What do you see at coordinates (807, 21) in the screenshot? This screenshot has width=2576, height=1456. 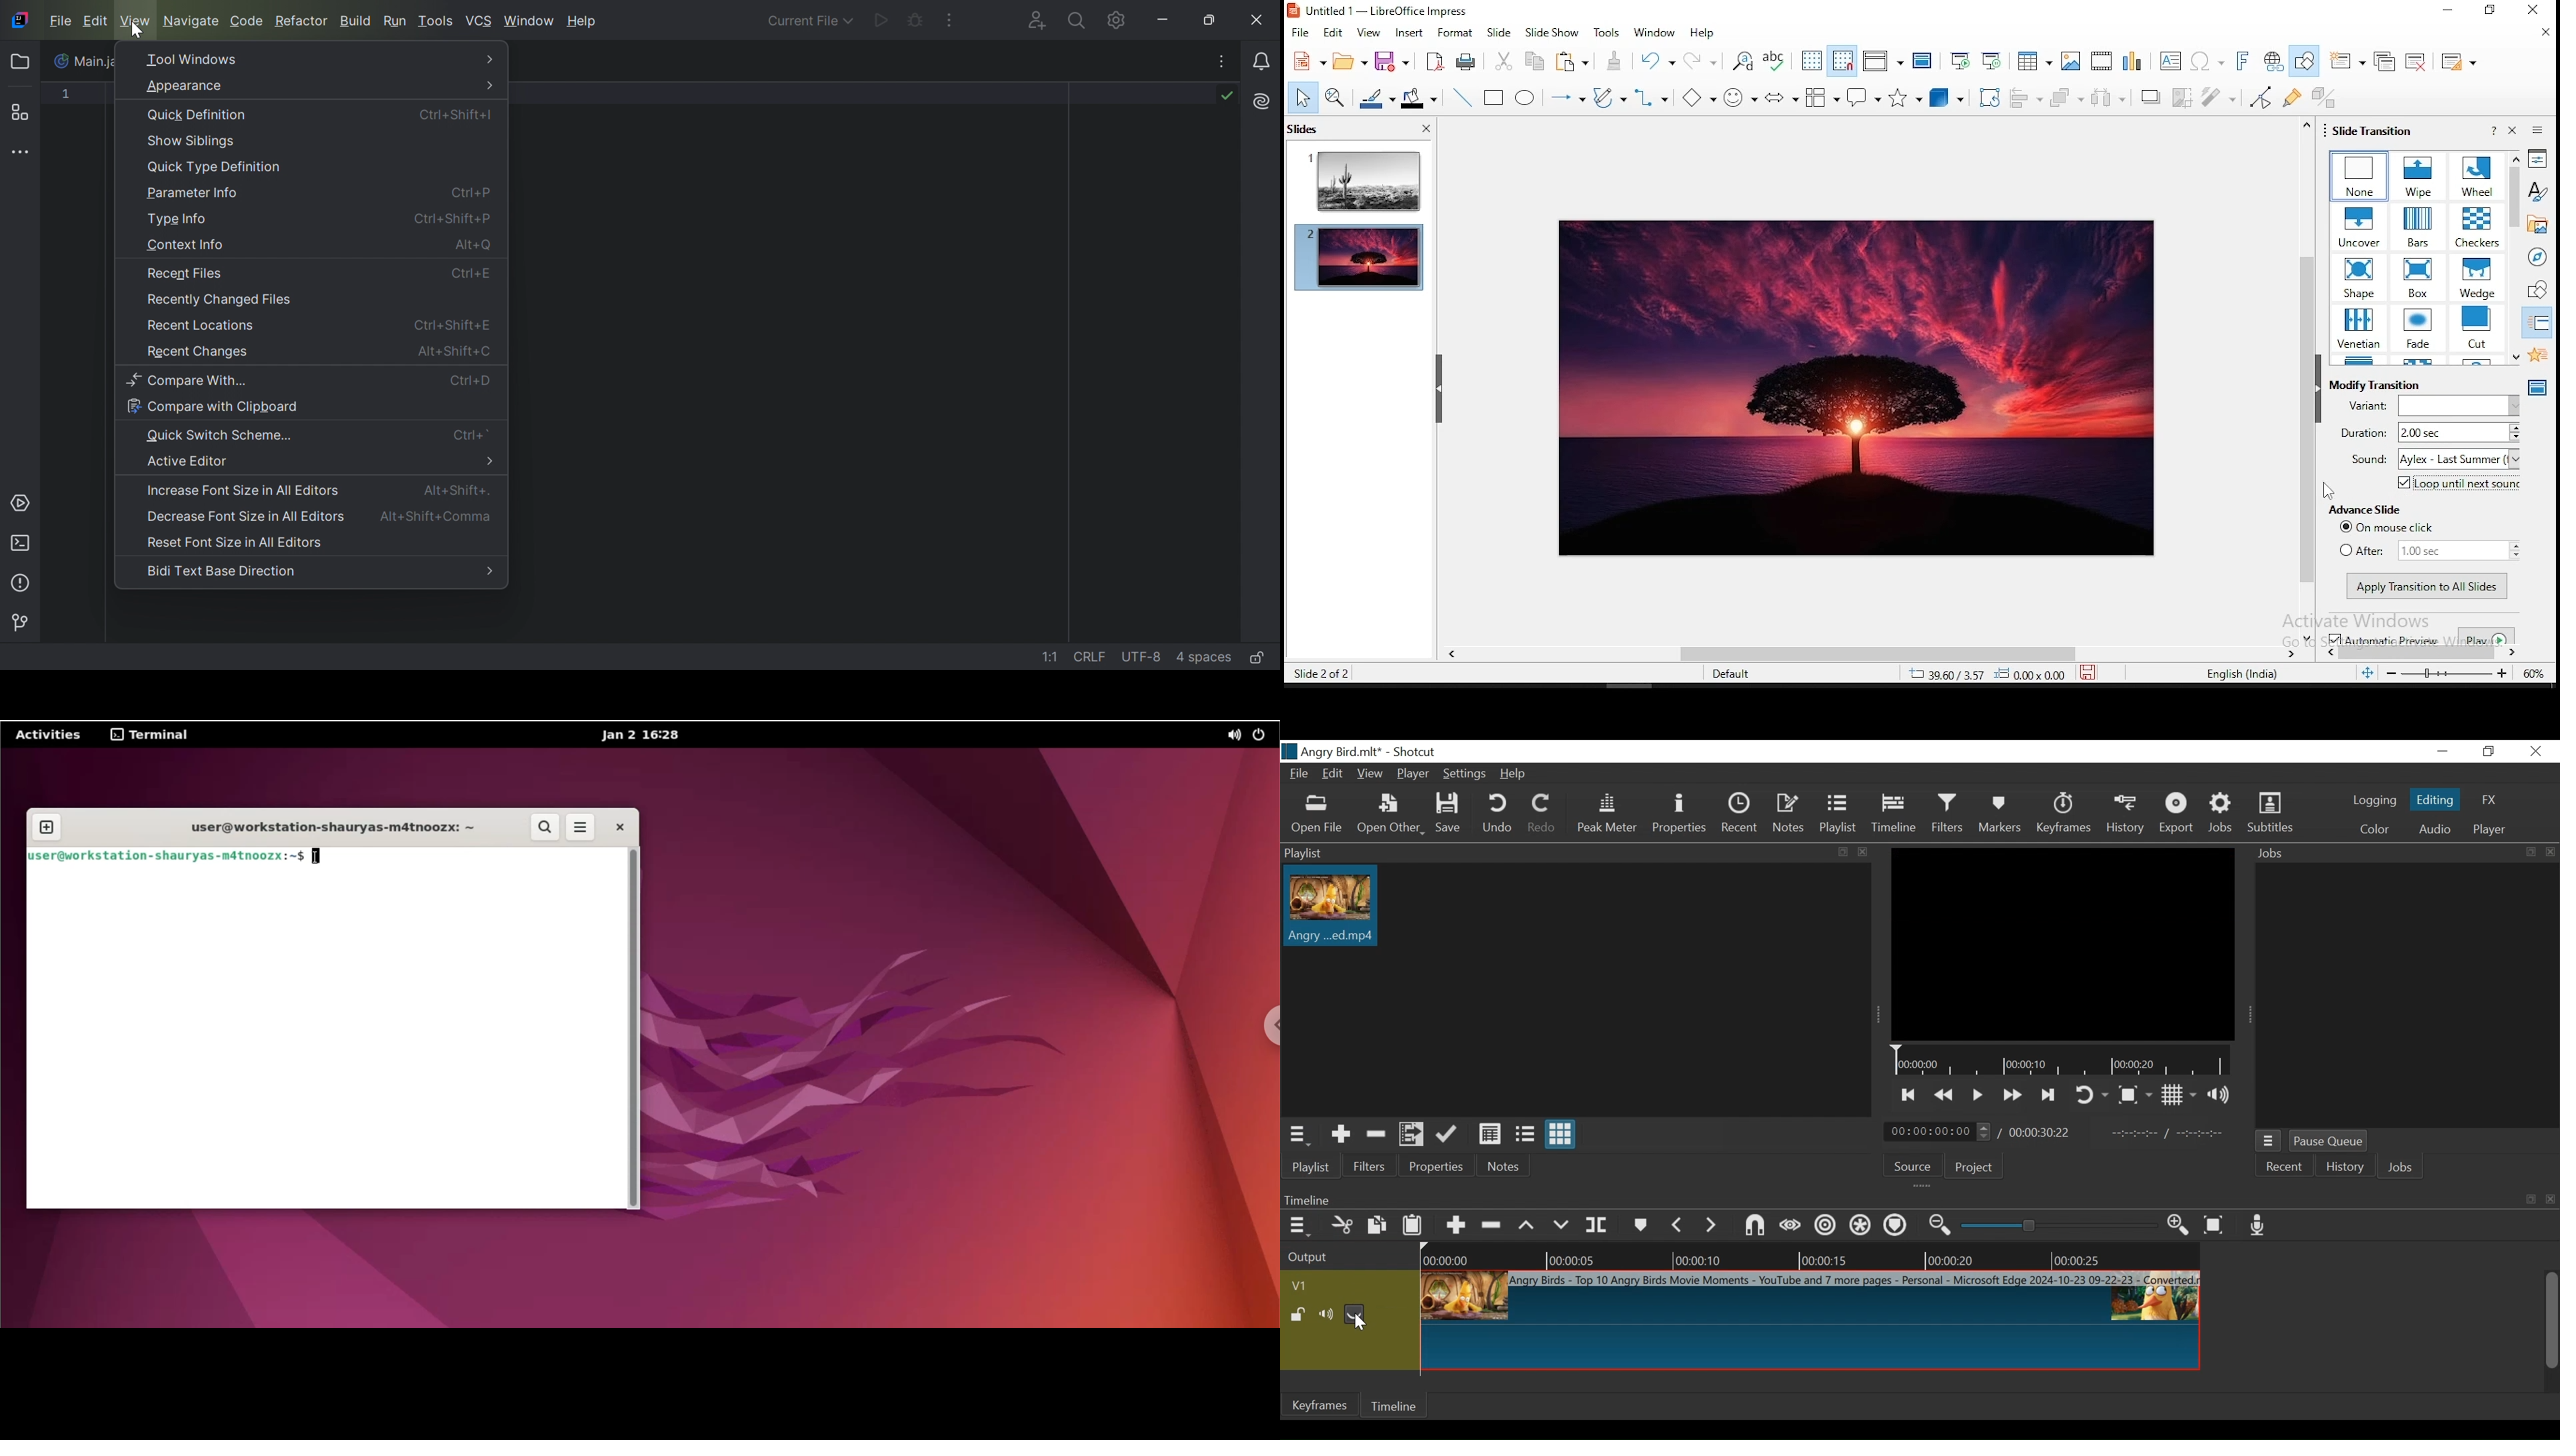 I see `Current File` at bounding box center [807, 21].